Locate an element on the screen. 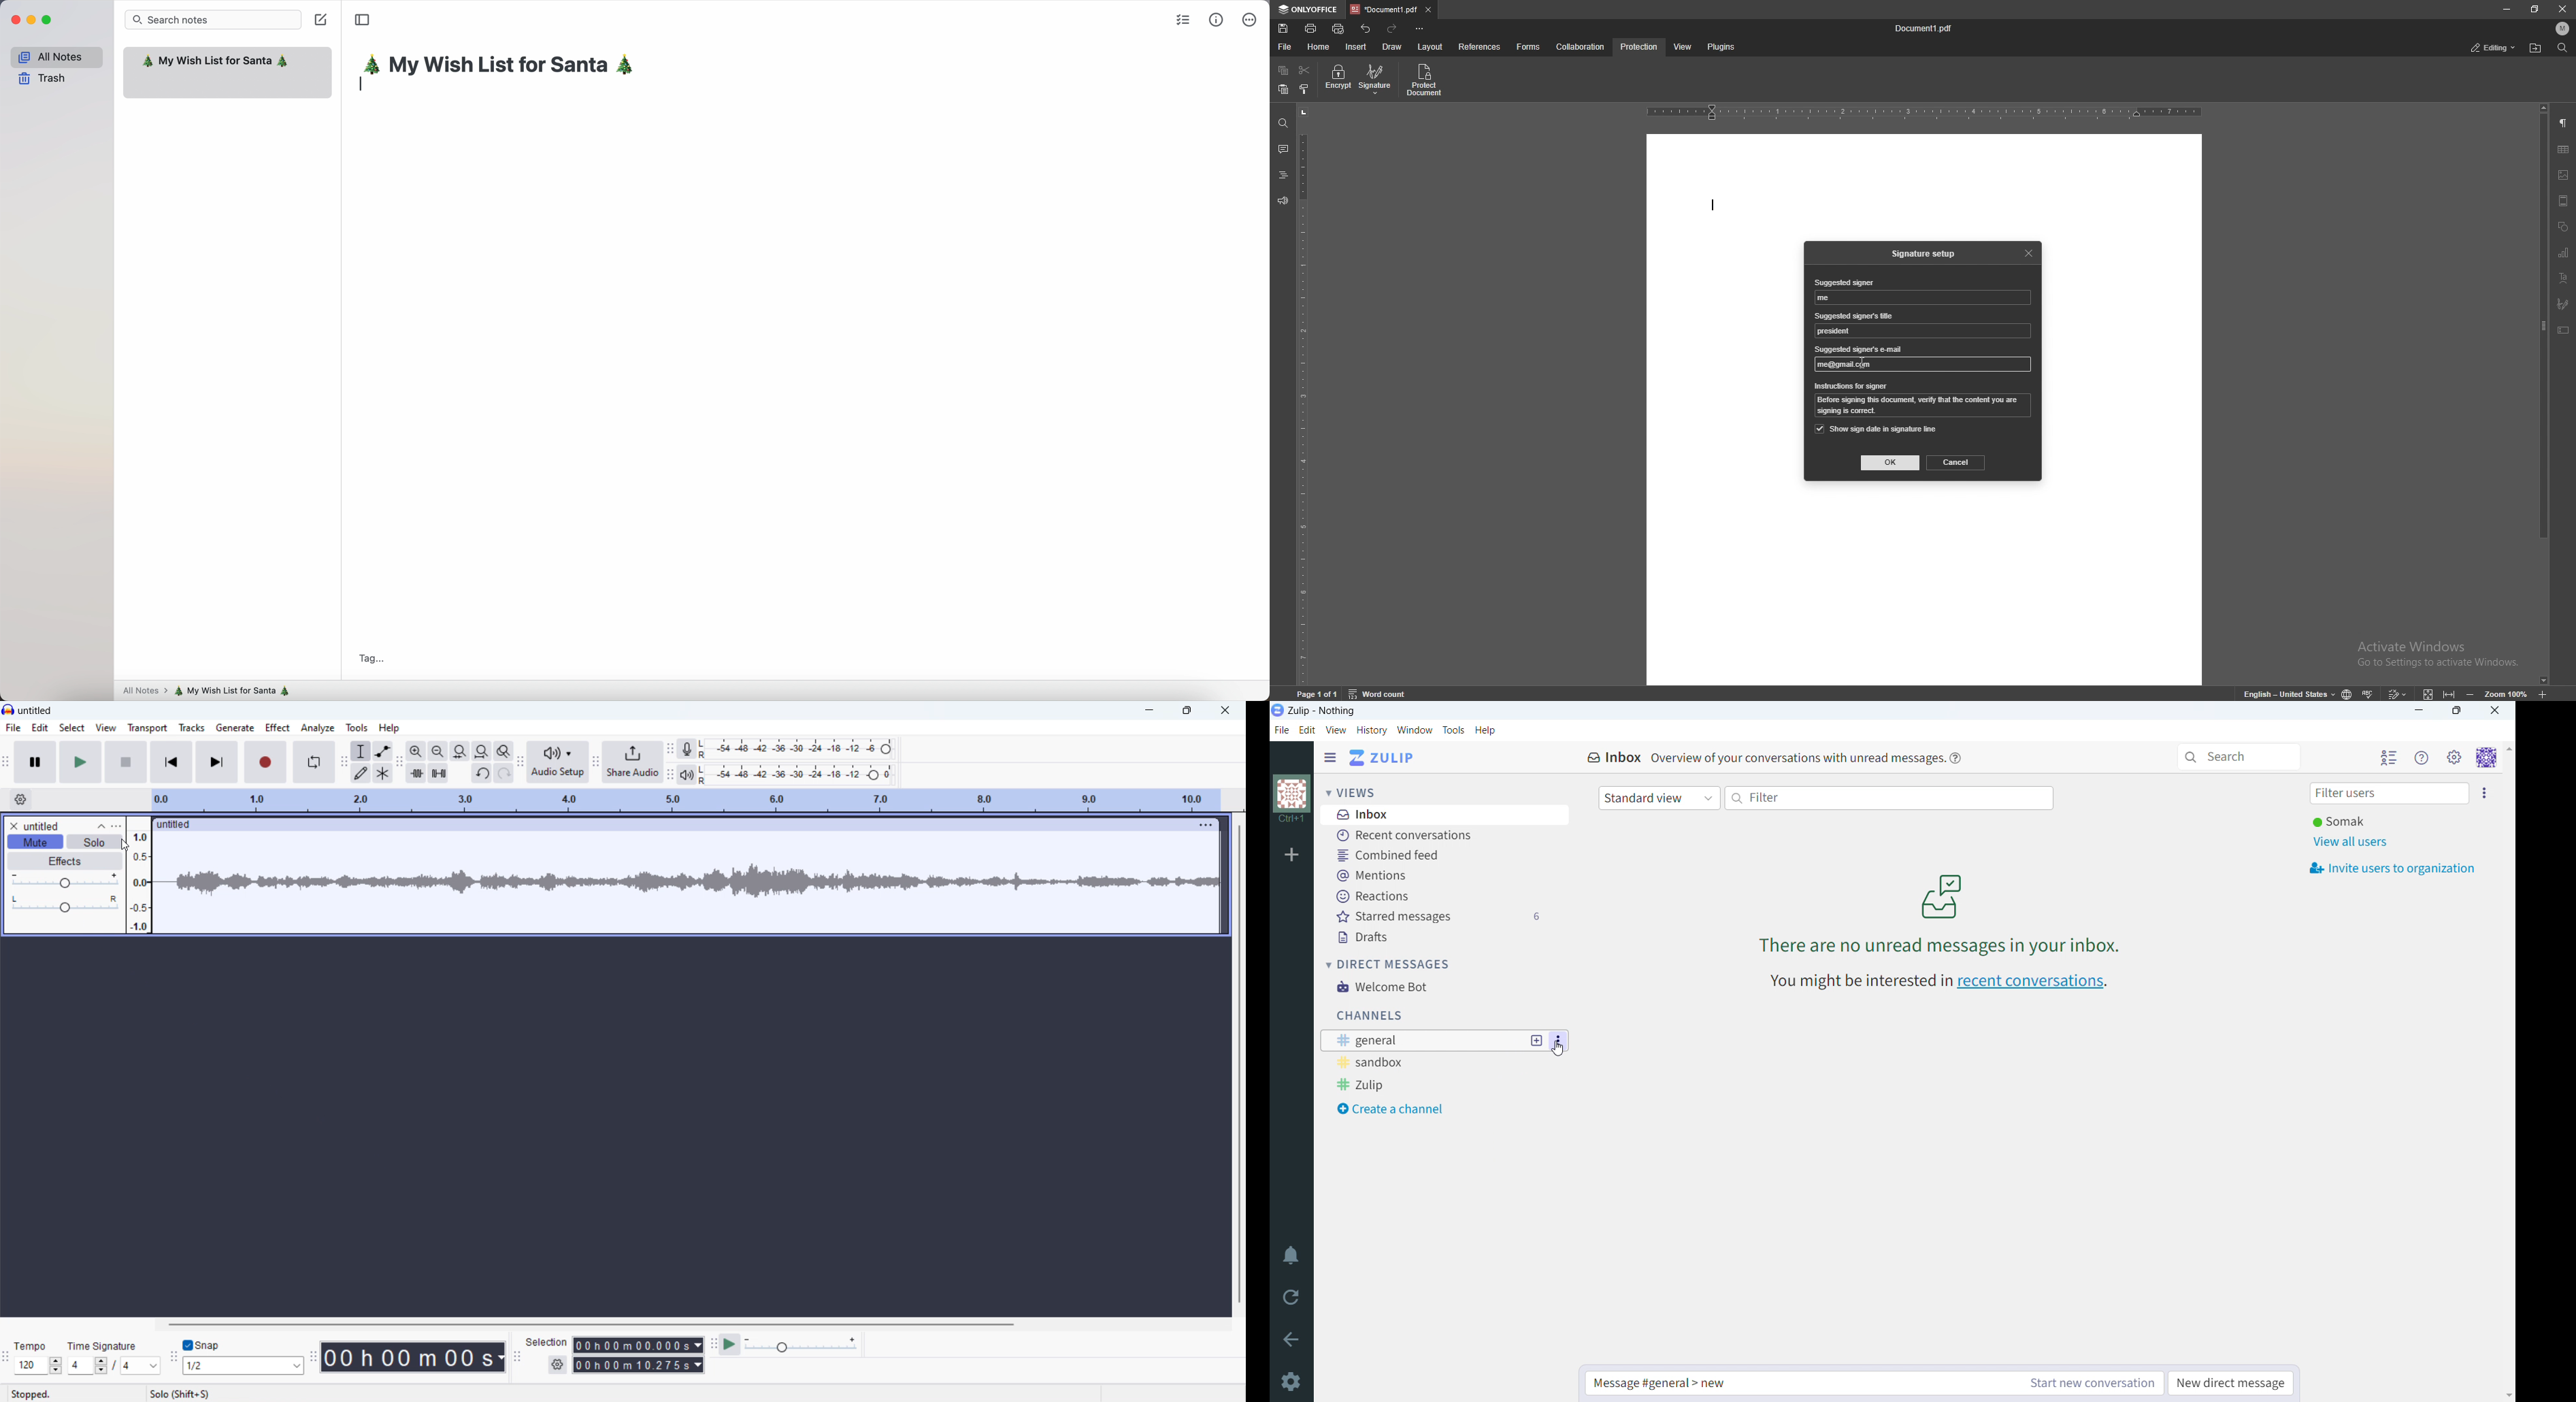  edit is located at coordinates (42, 728).